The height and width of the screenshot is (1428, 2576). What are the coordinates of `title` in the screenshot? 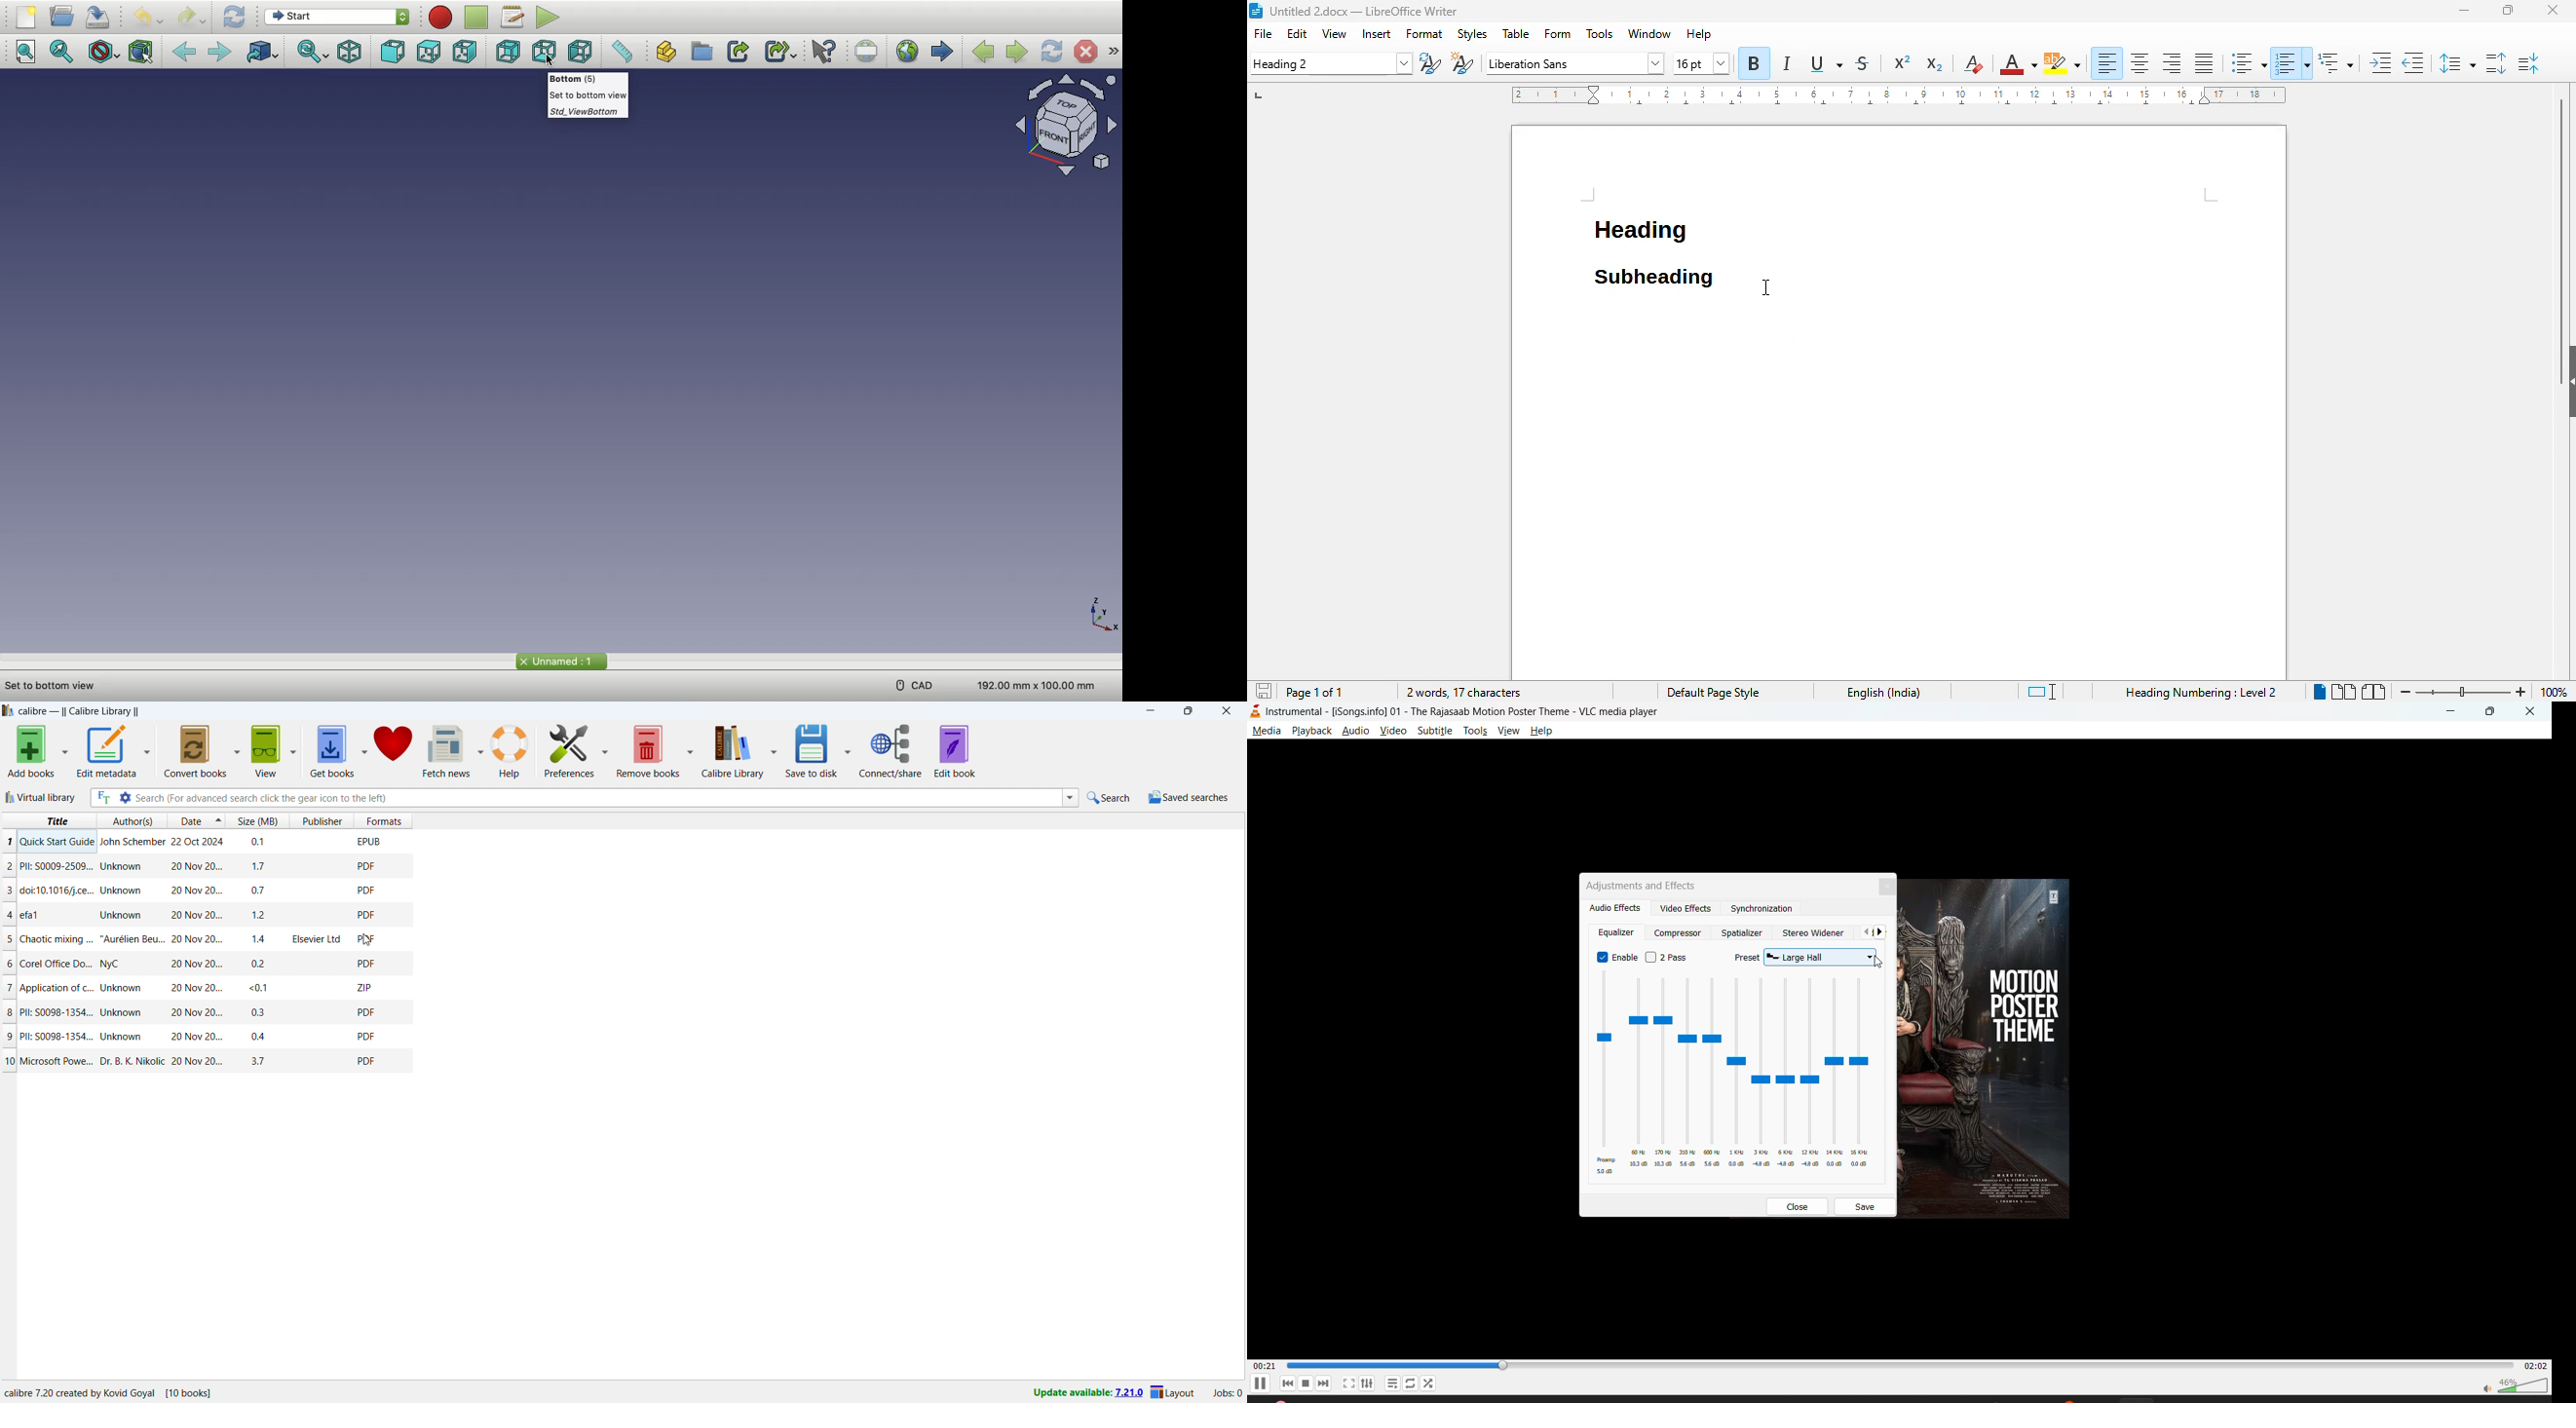 It's located at (1364, 11).